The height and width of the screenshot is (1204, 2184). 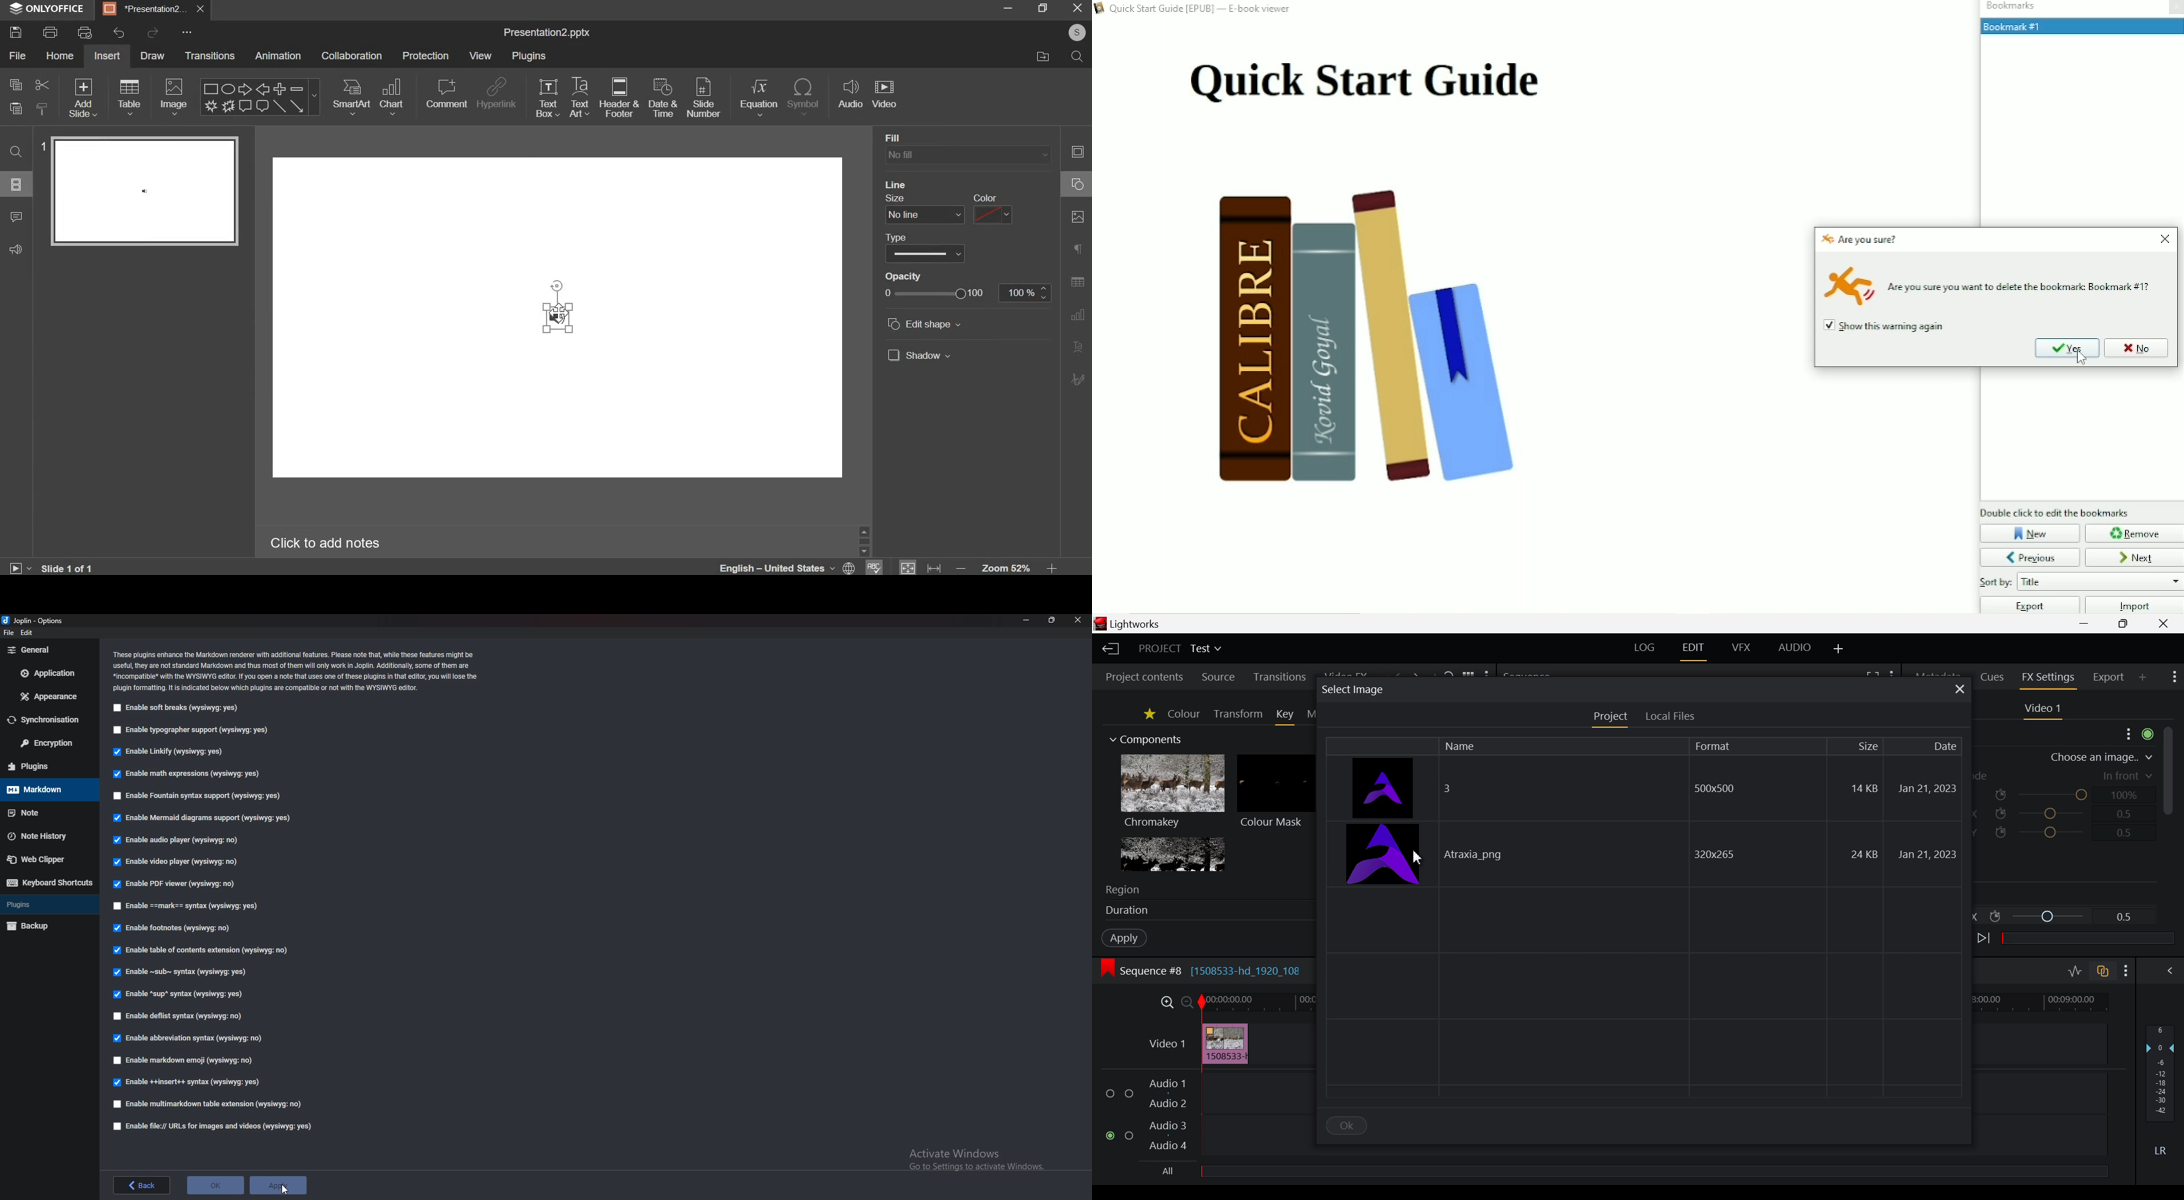 I want to click on Favorites, so click(x=1150, y=716).